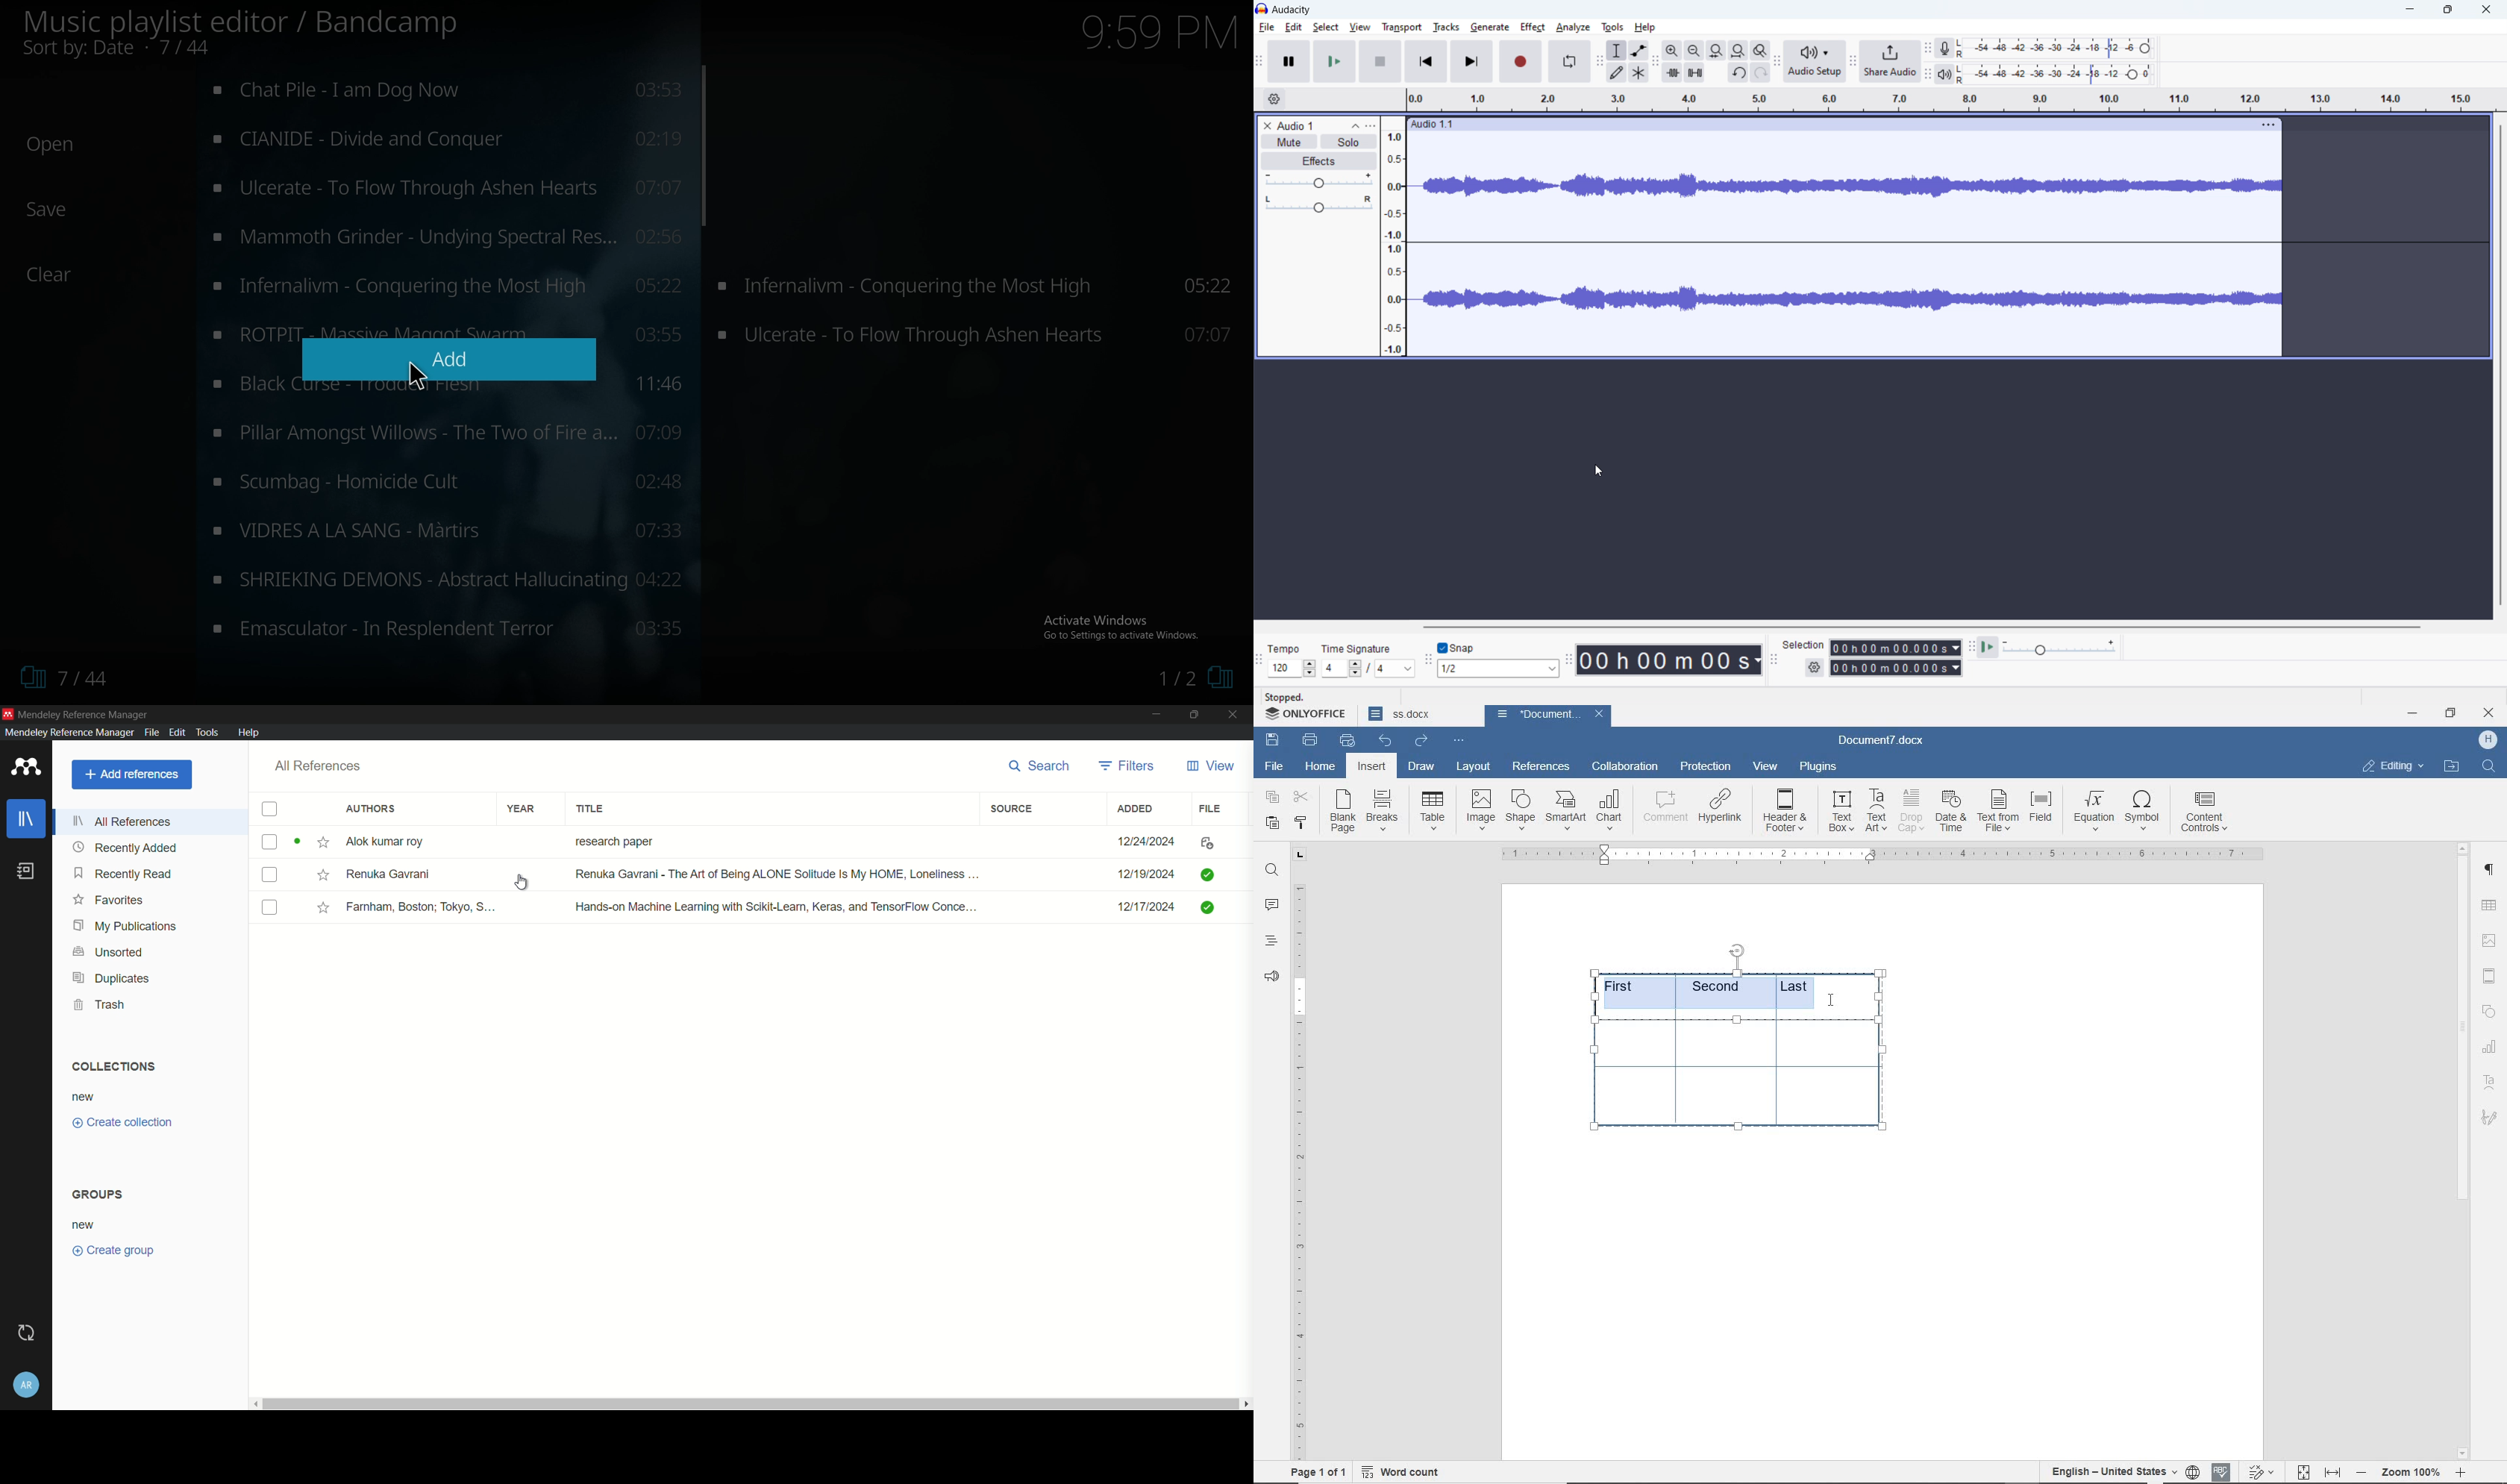 The width and height of the screenshot is (2520, 1484). I want to click on tracks, so click(1447, 27).